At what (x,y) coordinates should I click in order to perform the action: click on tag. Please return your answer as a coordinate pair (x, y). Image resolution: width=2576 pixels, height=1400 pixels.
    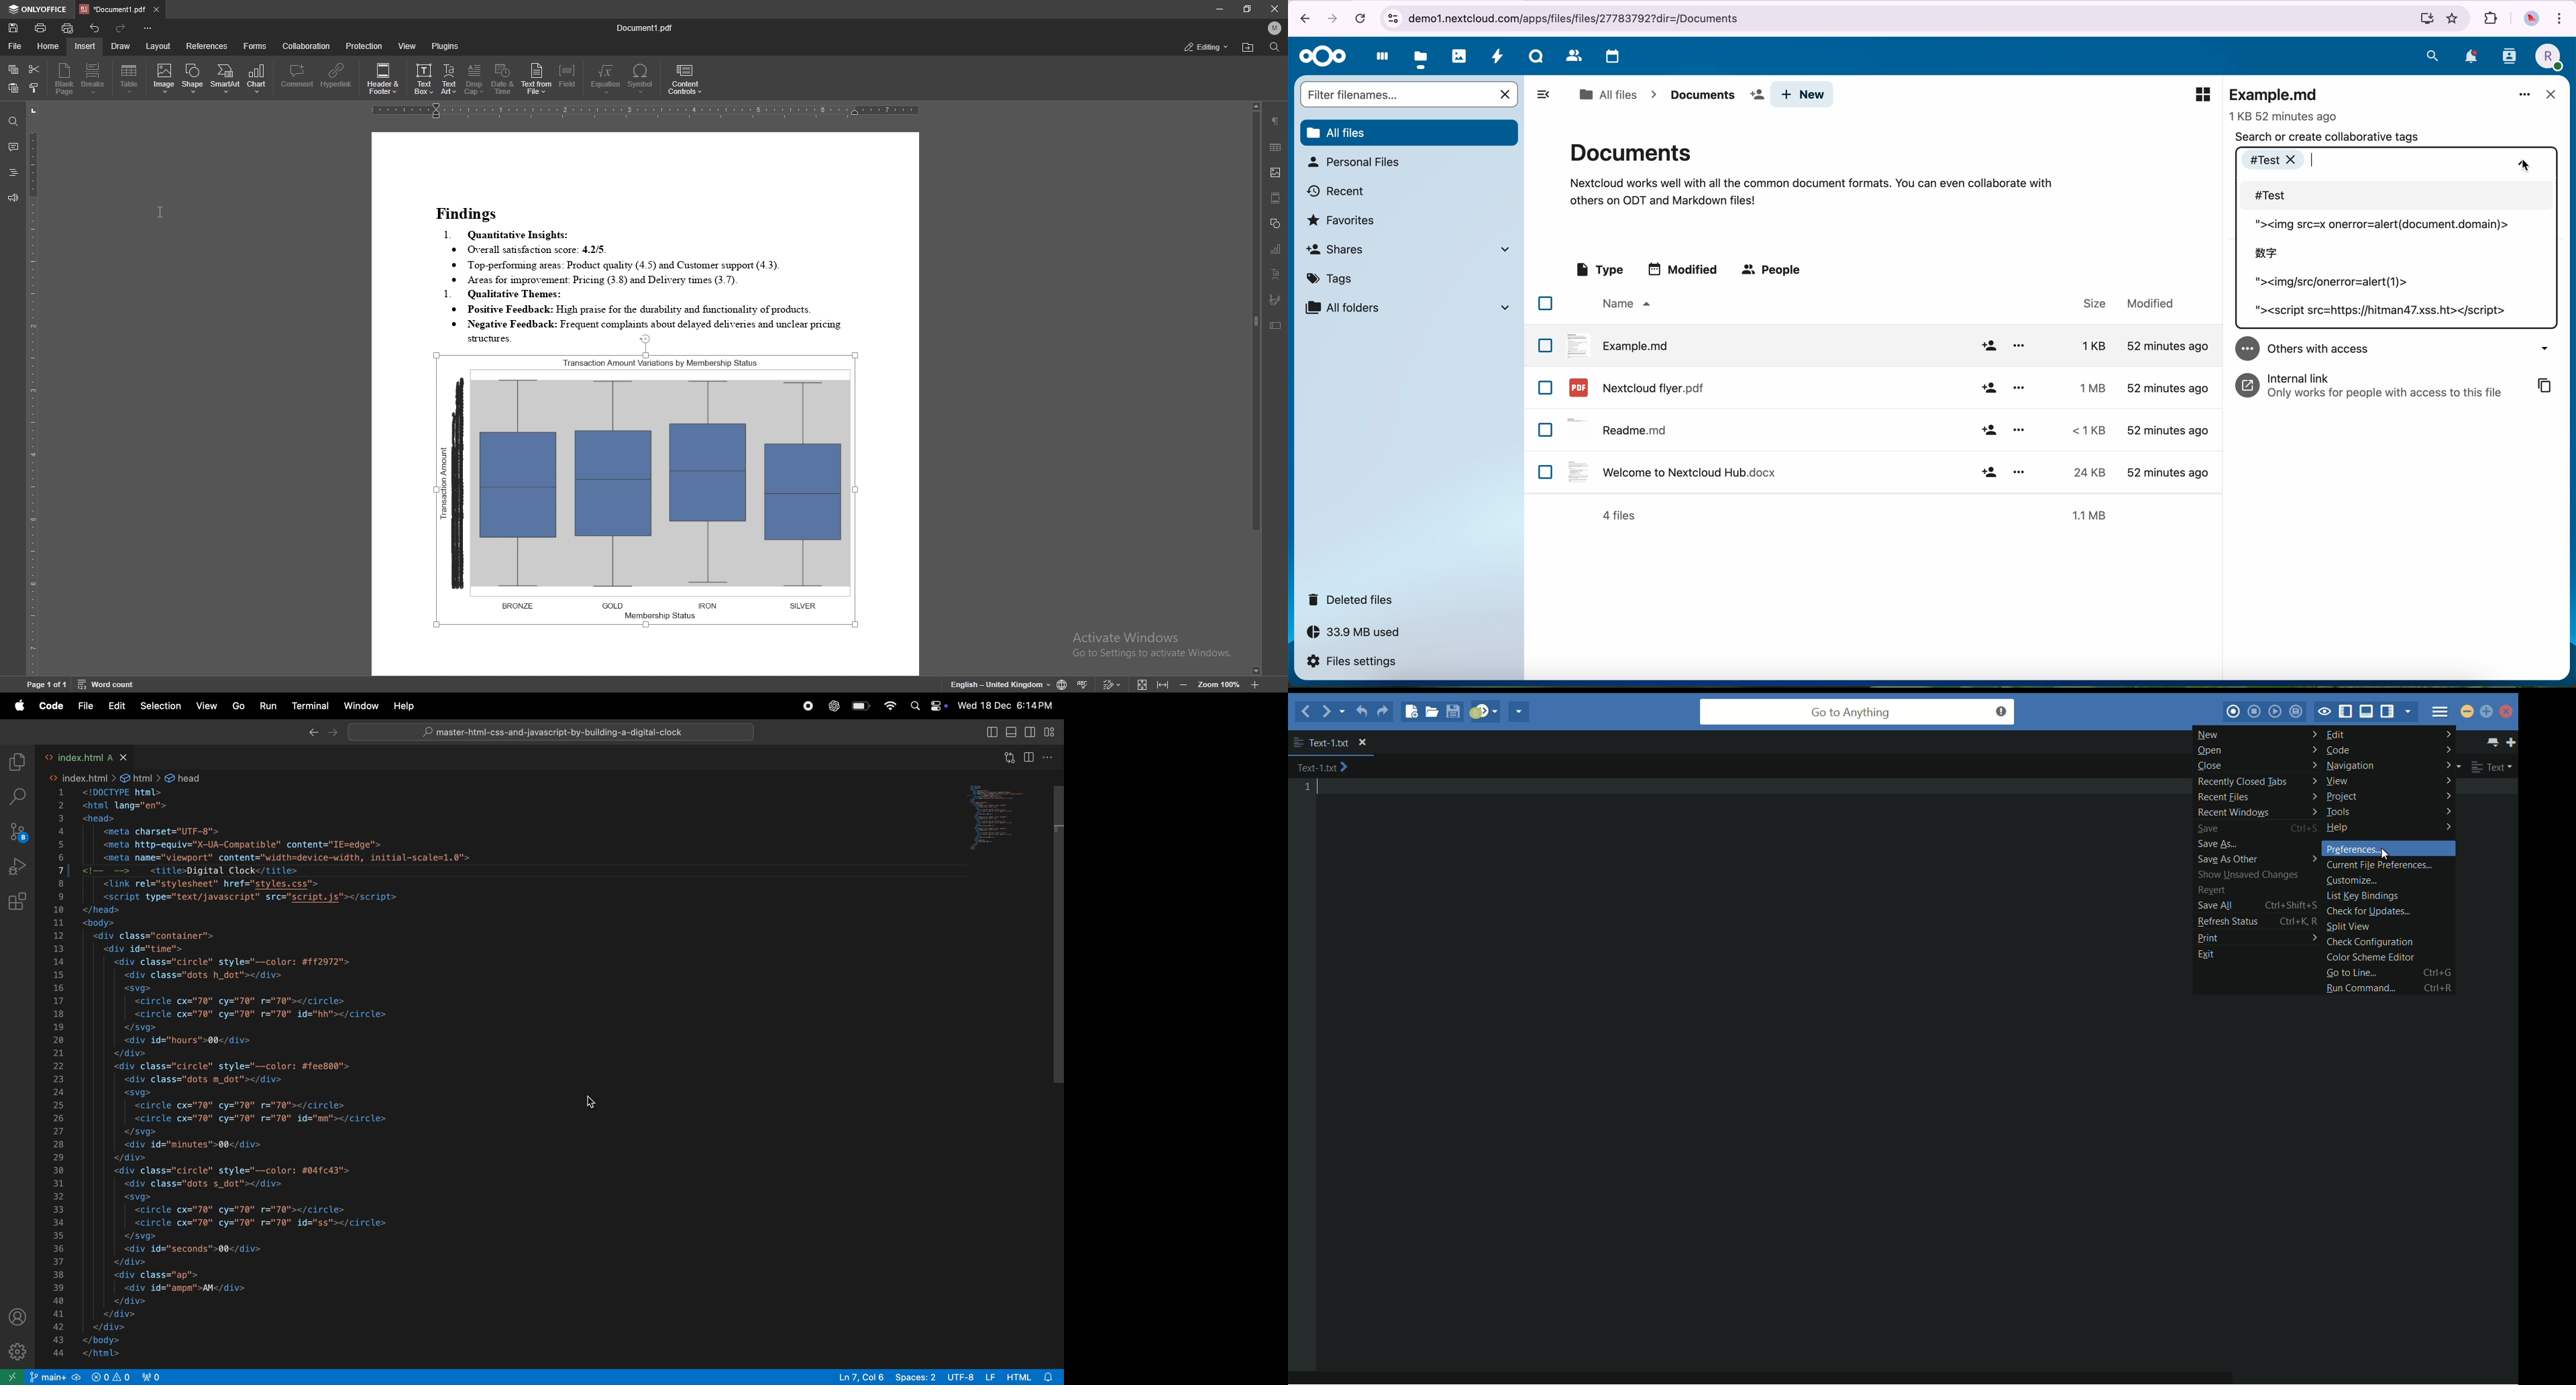
    Looking at the image, I should click on (2379, 225).